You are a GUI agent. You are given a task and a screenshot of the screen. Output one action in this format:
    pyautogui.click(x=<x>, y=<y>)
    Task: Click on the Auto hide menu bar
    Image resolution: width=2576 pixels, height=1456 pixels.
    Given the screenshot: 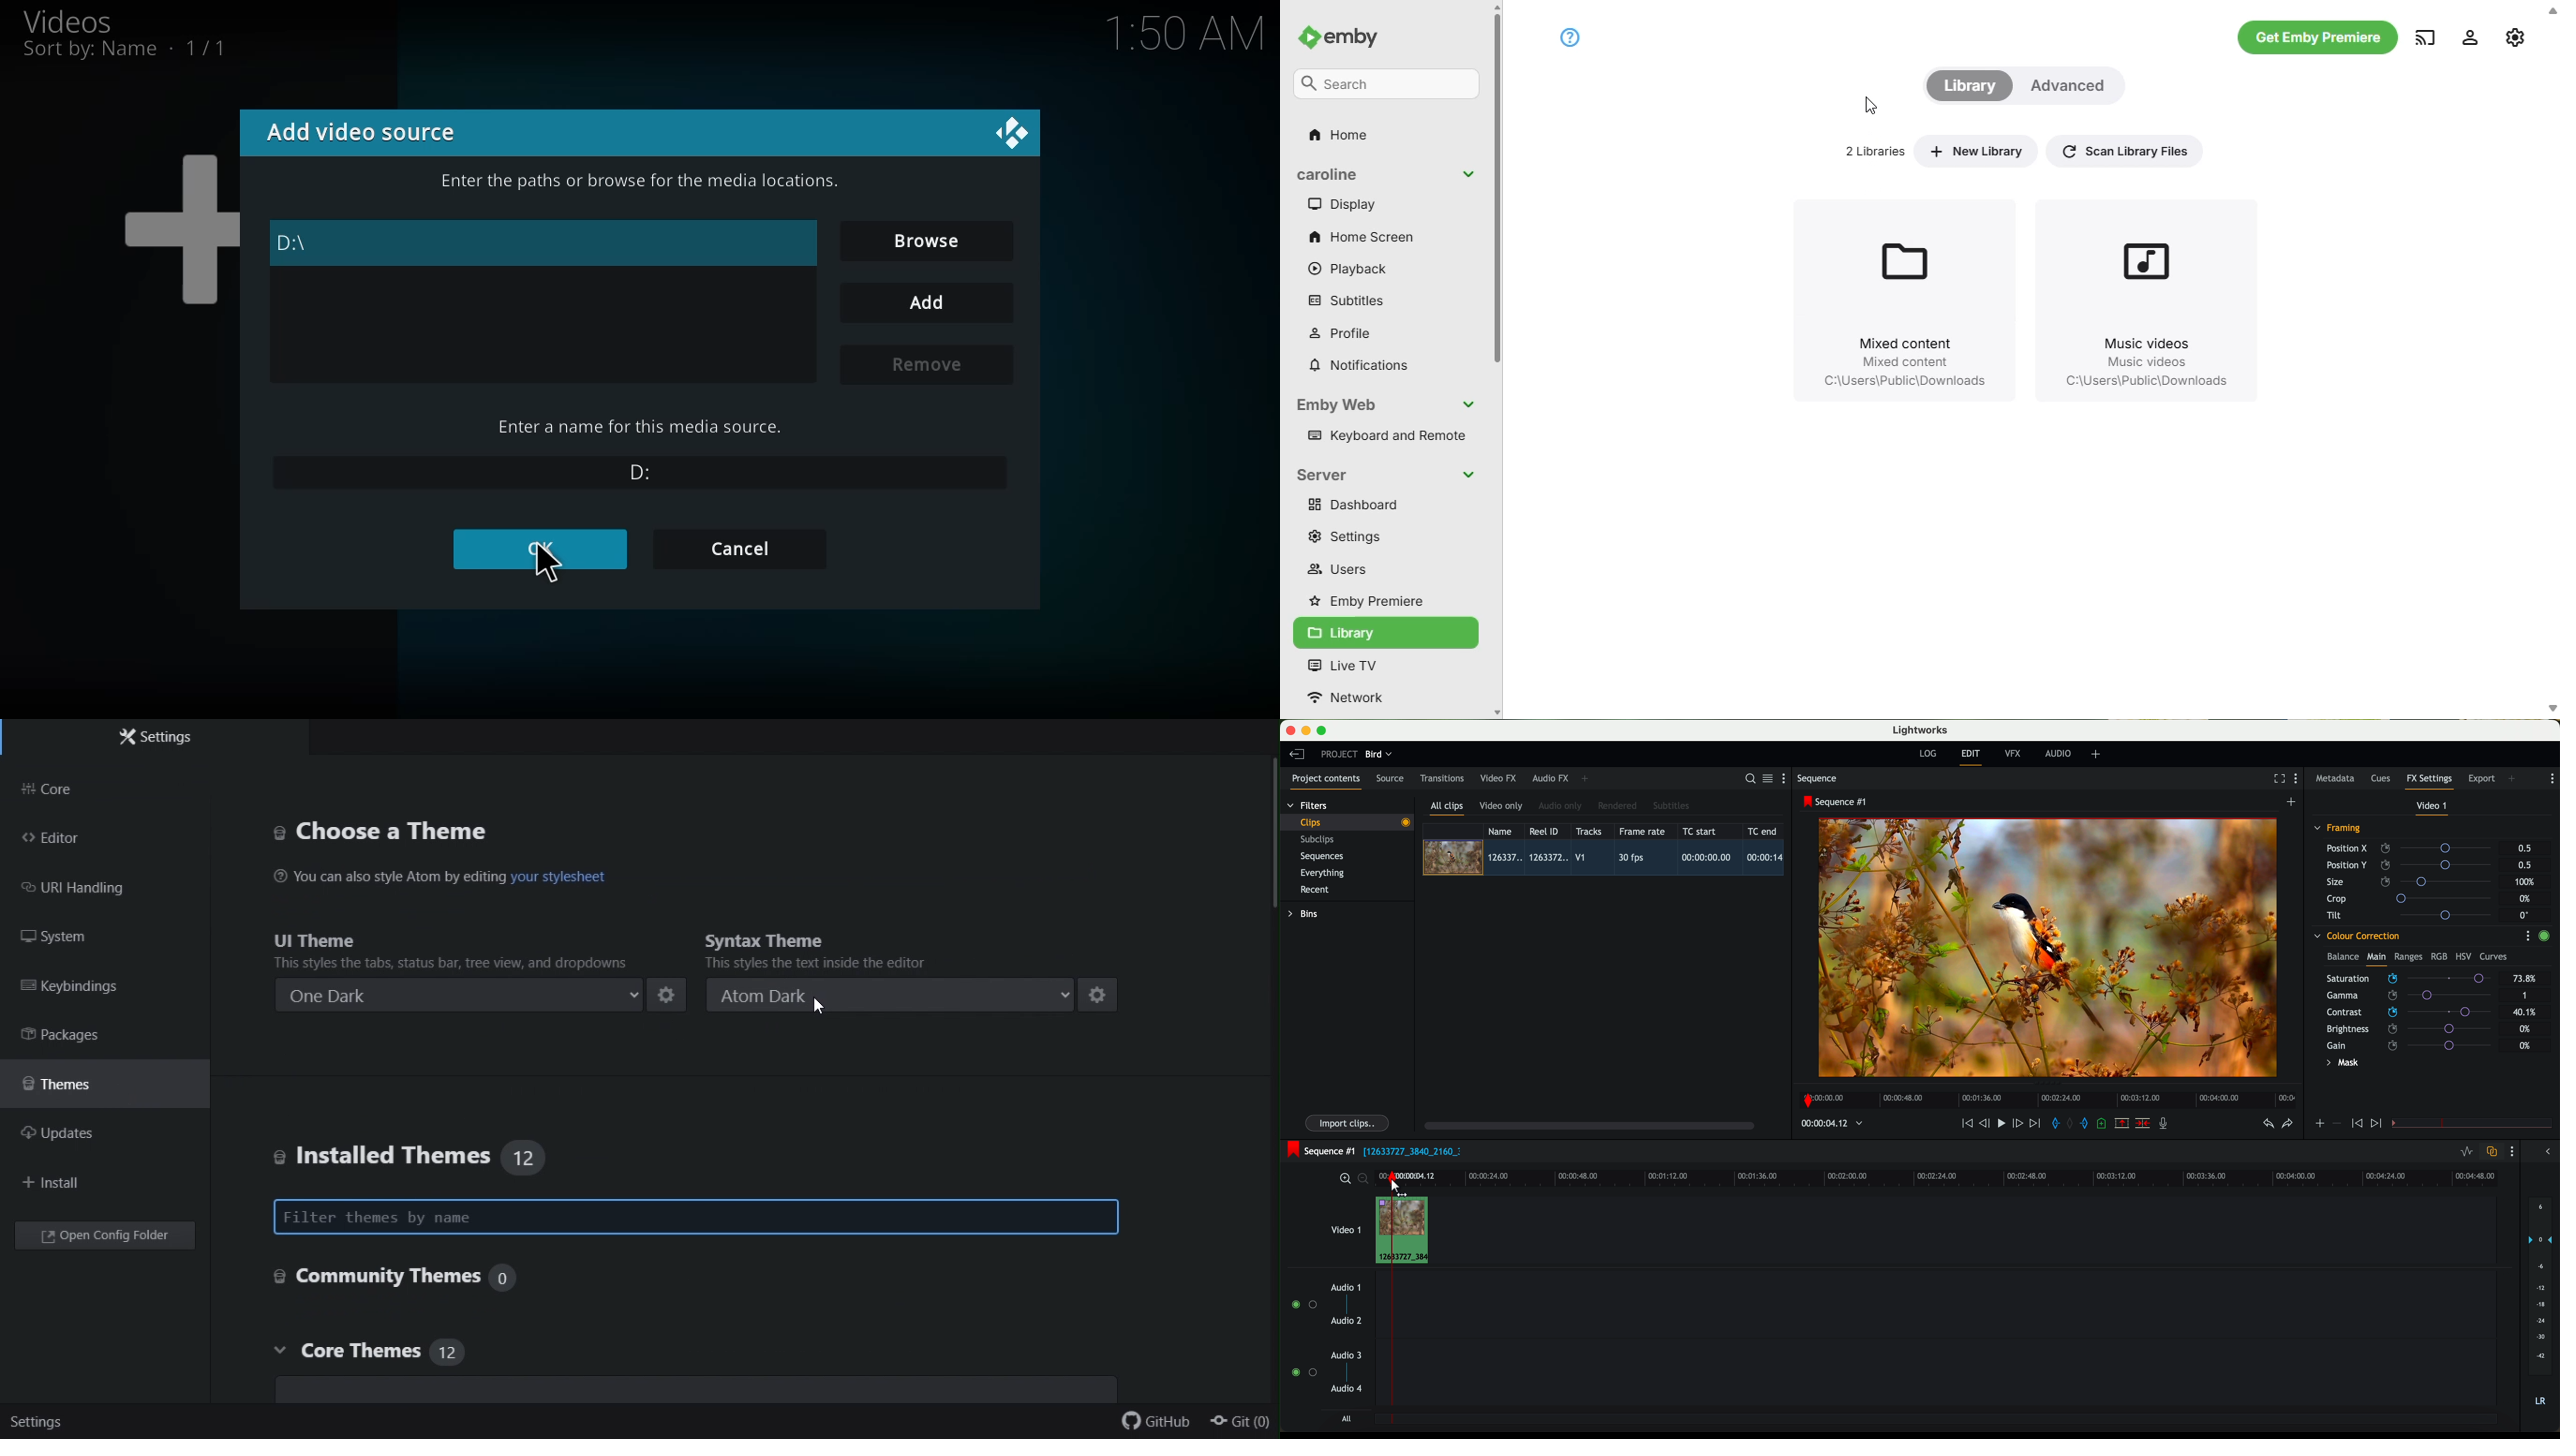 What is the action you would take?
    pyautogui.click(x=623, y=1074)
    